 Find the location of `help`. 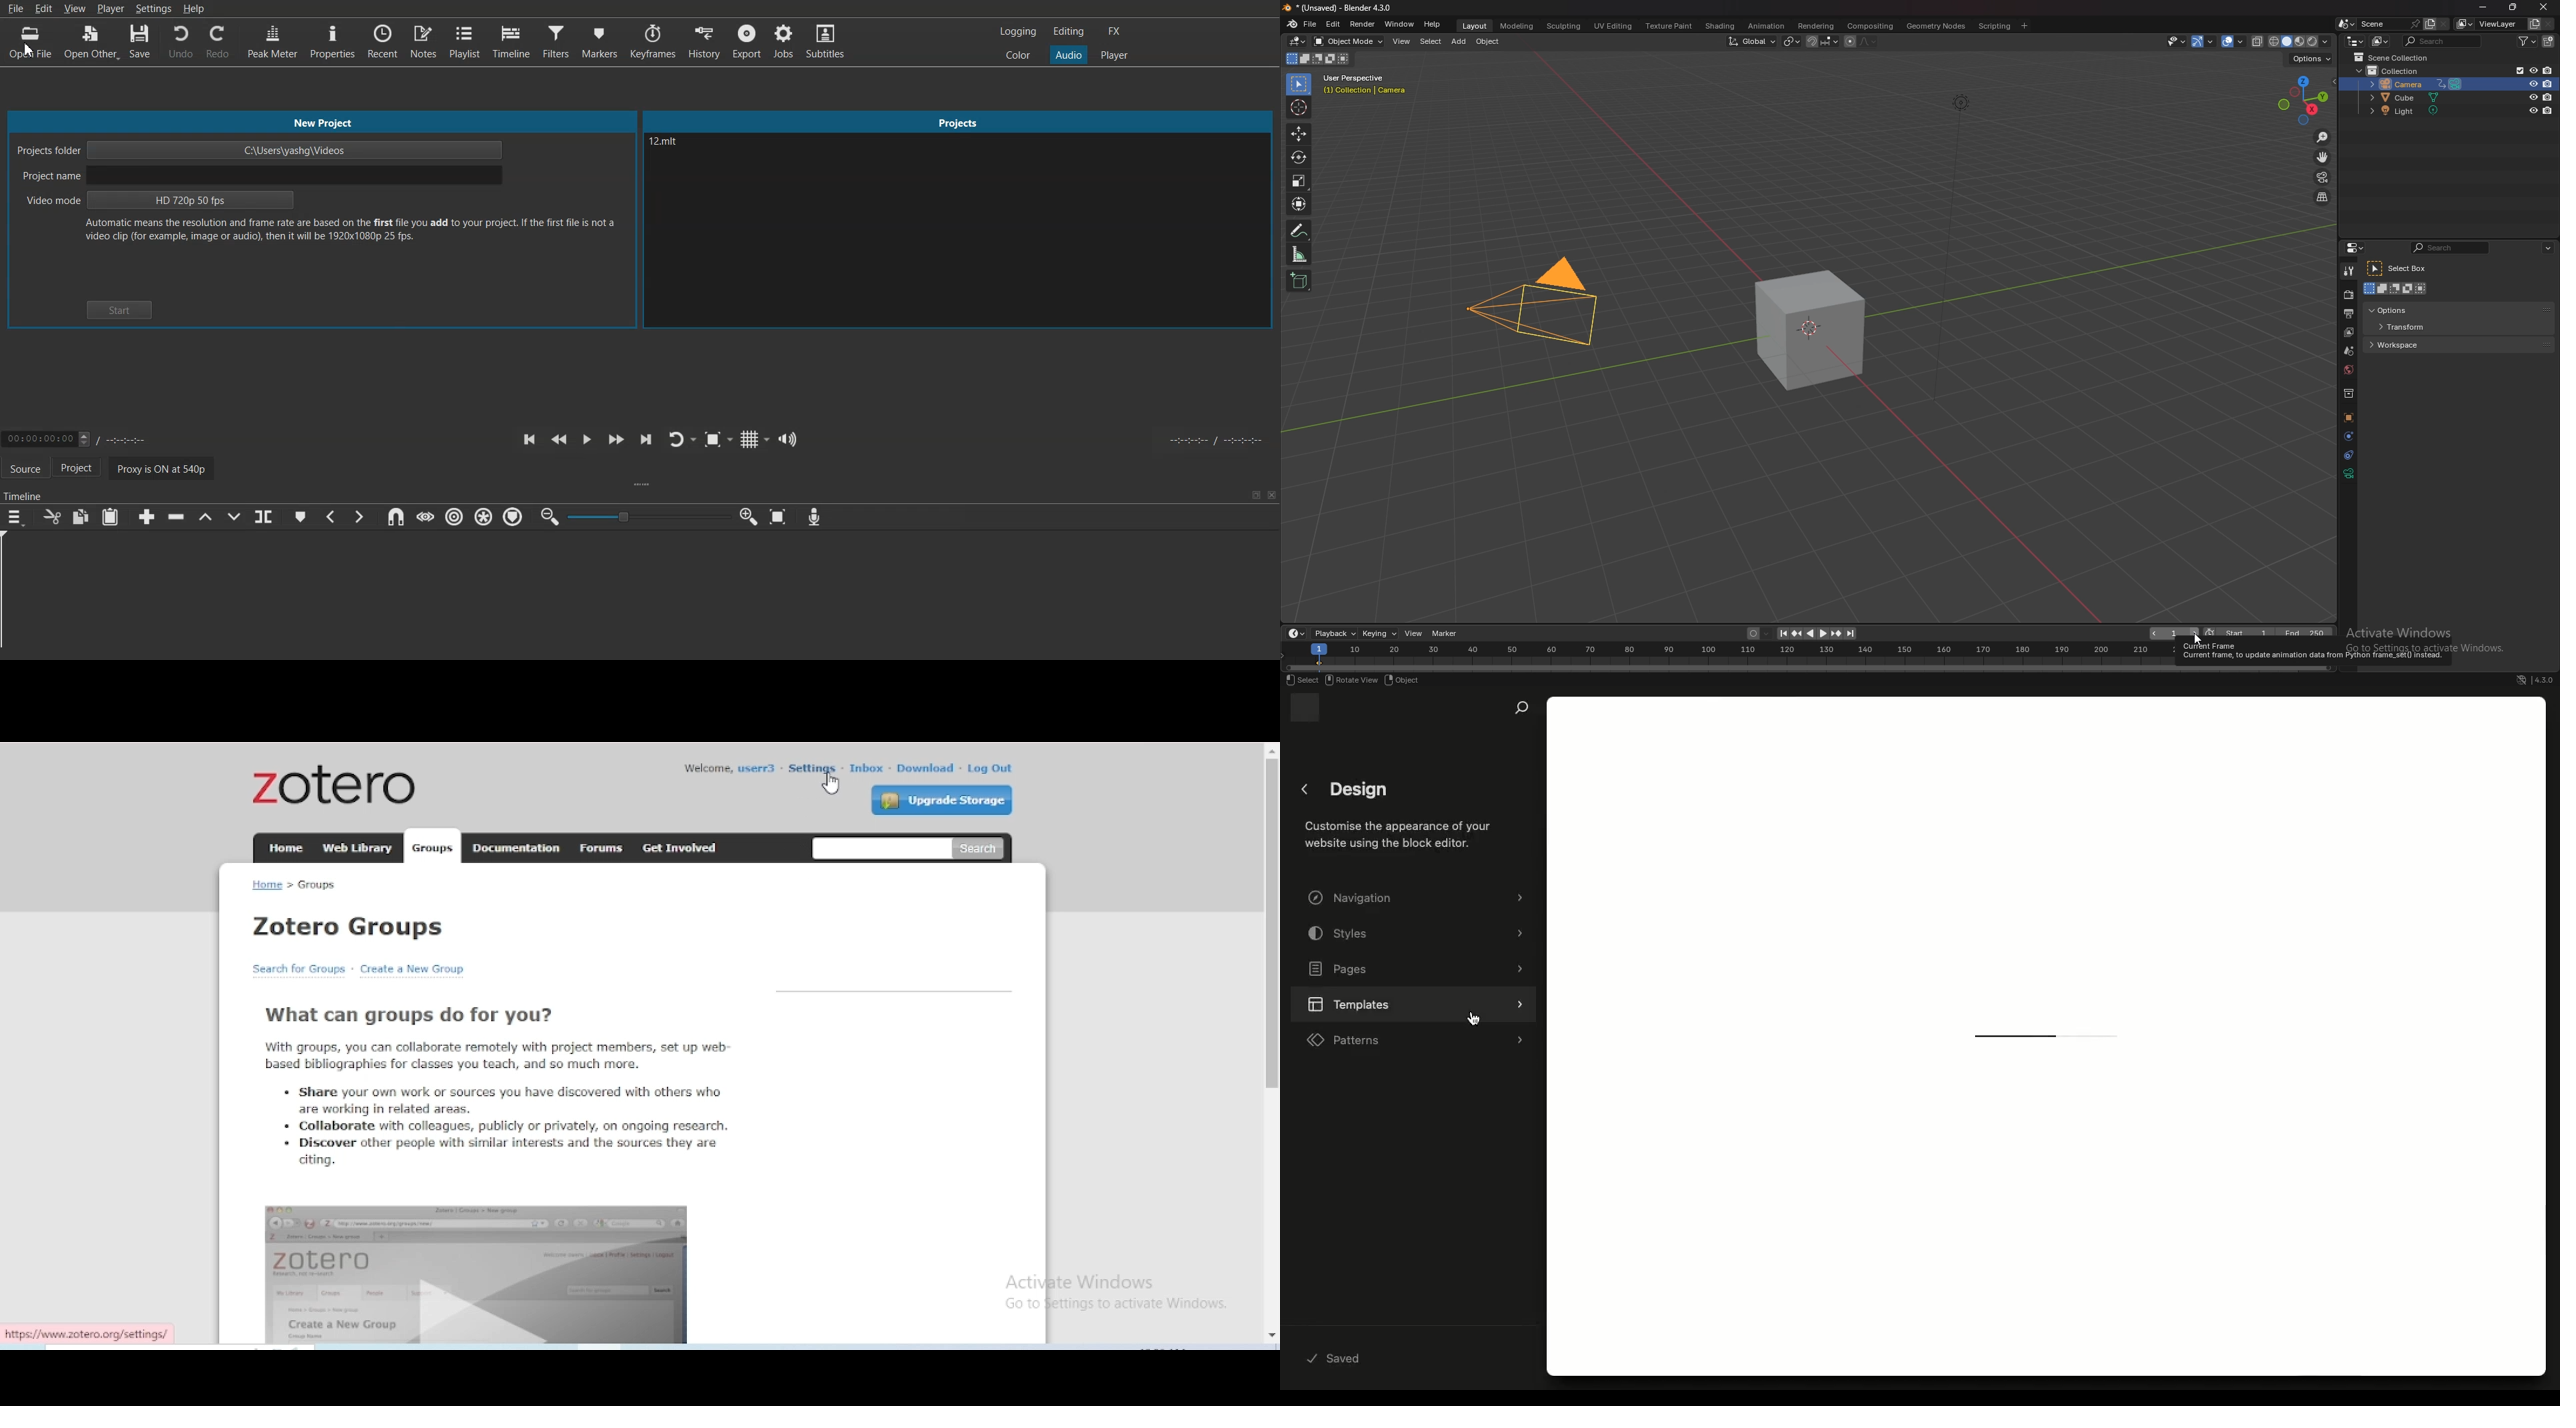

help is located at coordinates (1433, 25).